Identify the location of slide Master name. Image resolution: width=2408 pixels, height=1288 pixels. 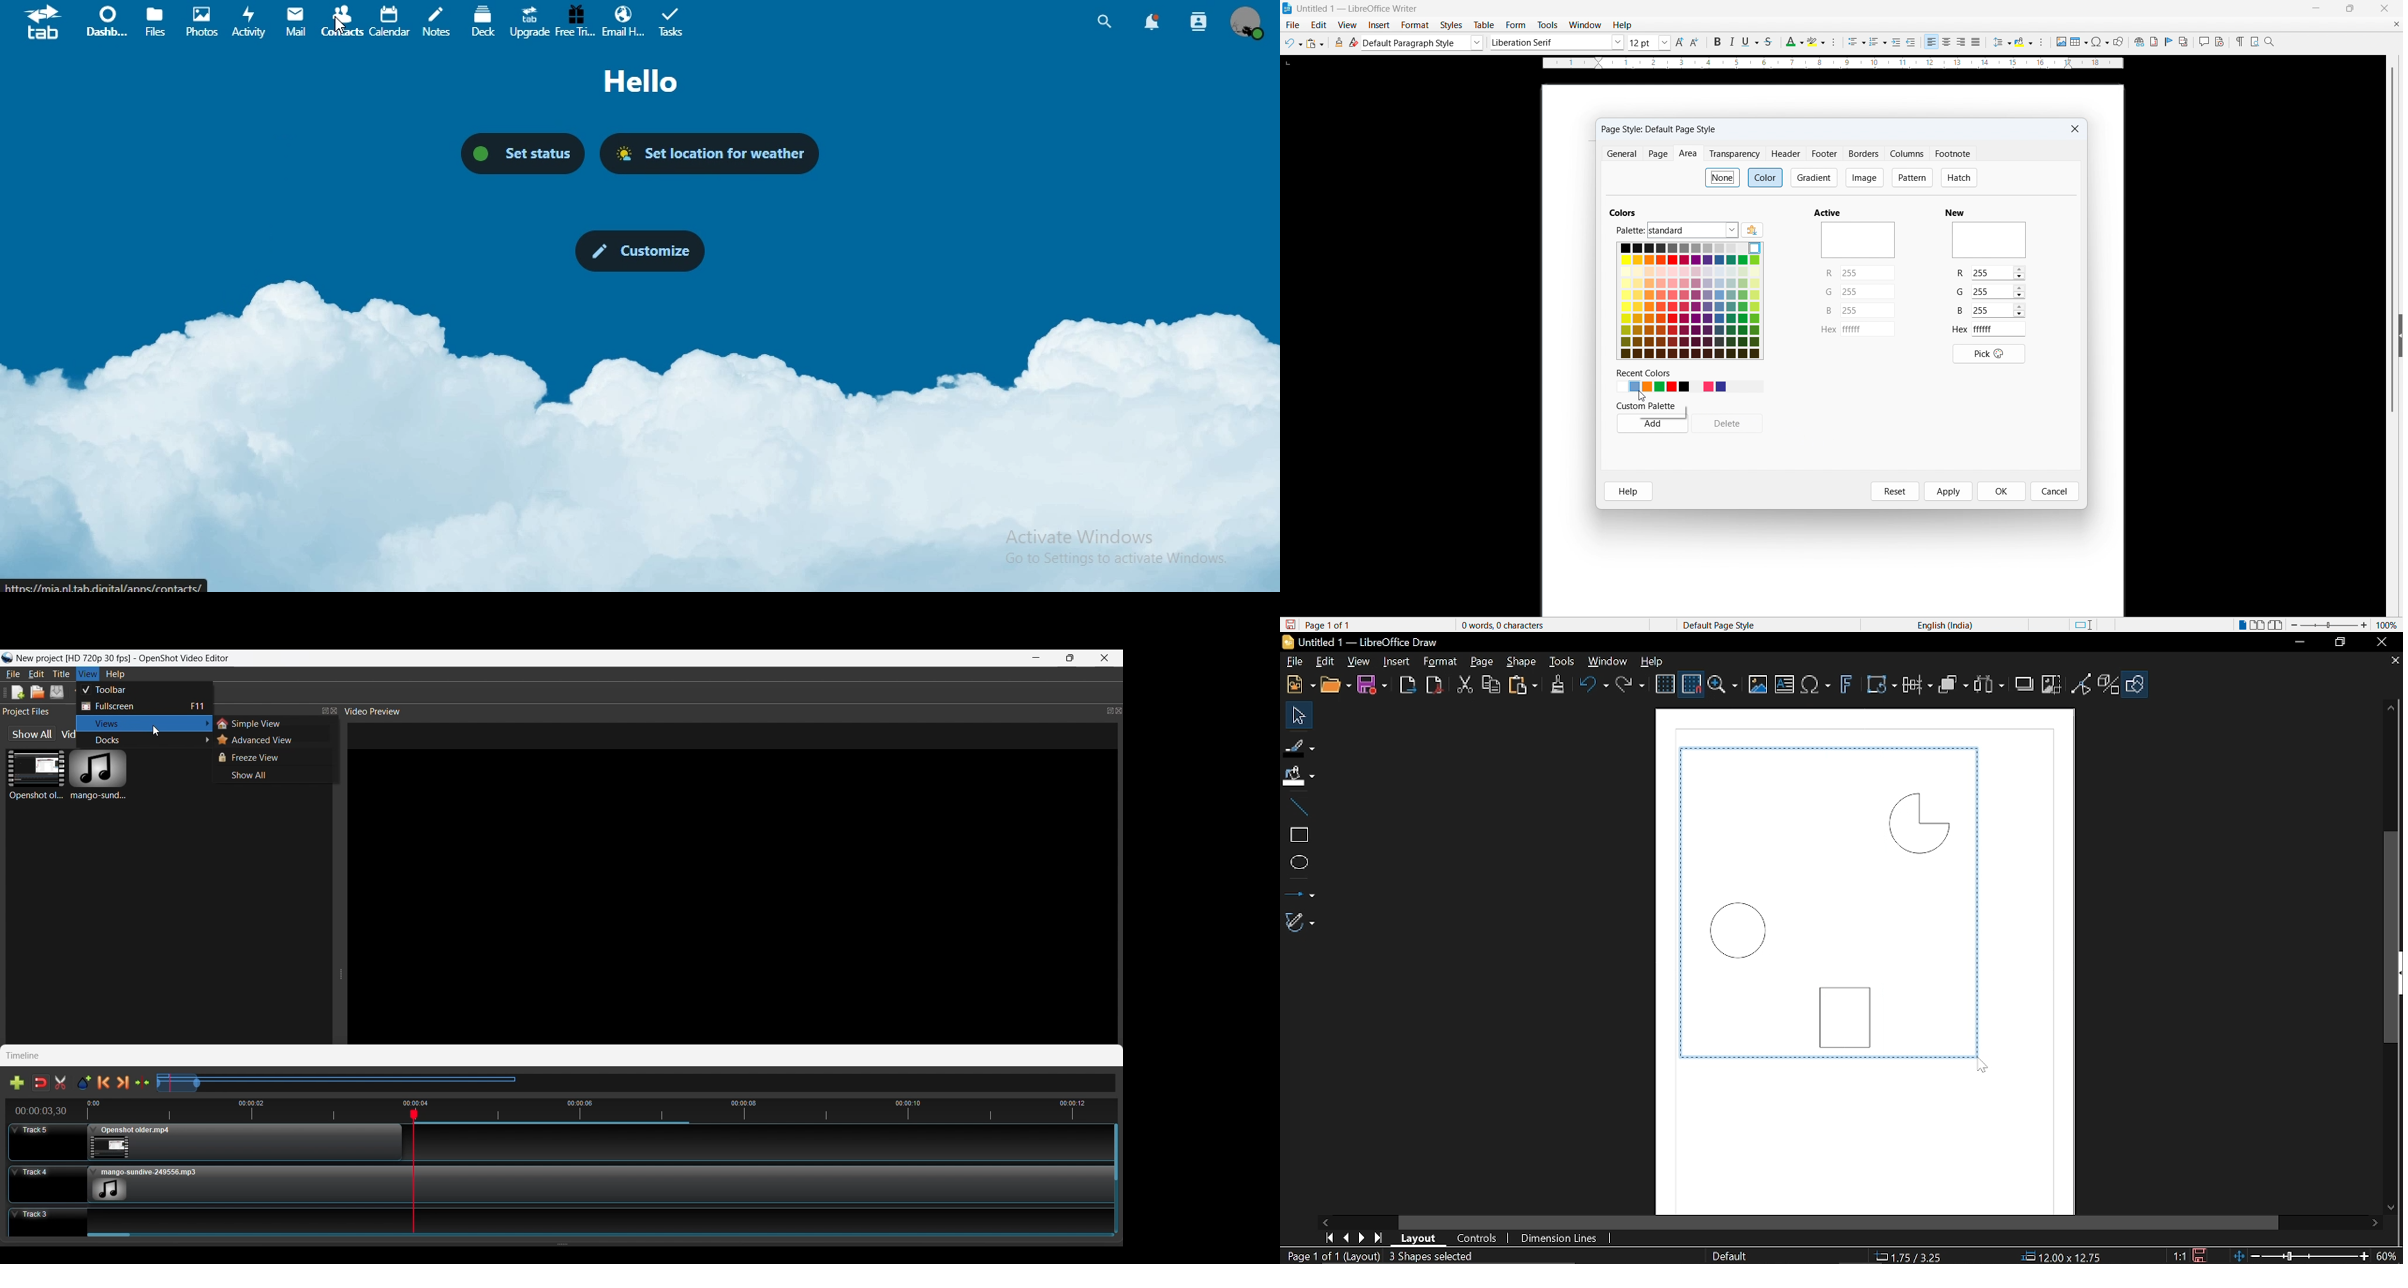
(1731, 1255).